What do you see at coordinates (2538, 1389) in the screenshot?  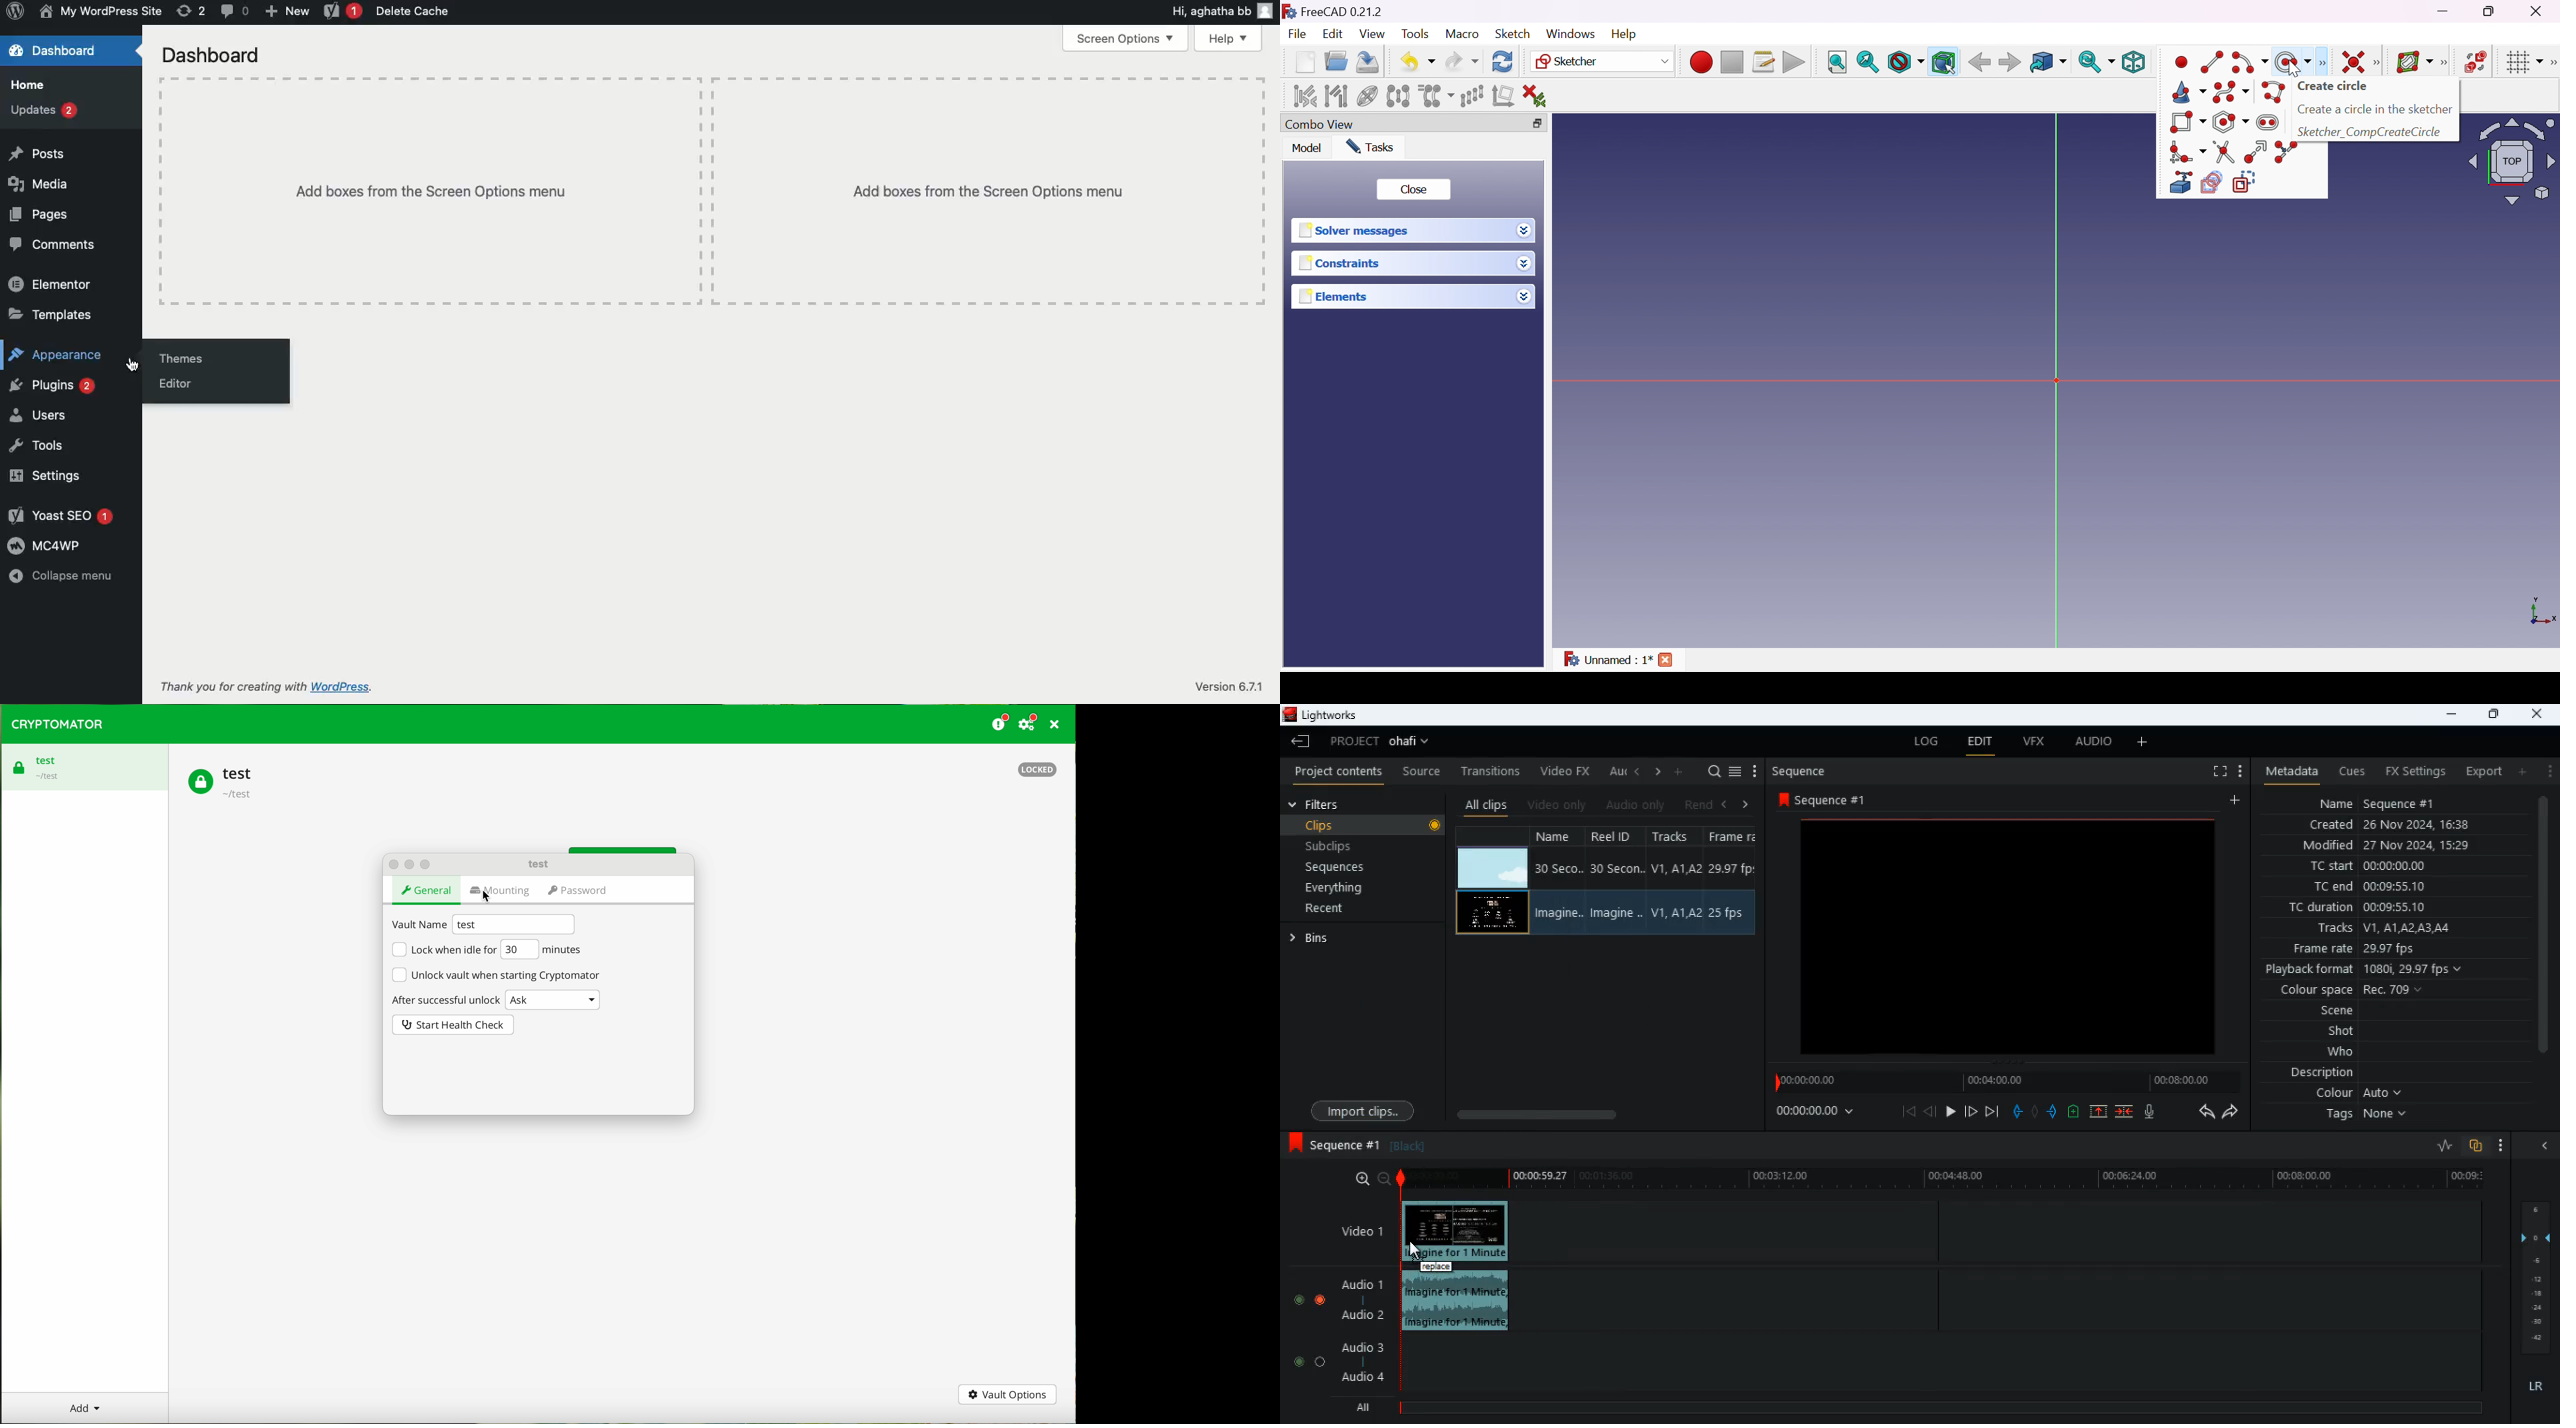 I see `lr` at bounding box center [2538, 1389].